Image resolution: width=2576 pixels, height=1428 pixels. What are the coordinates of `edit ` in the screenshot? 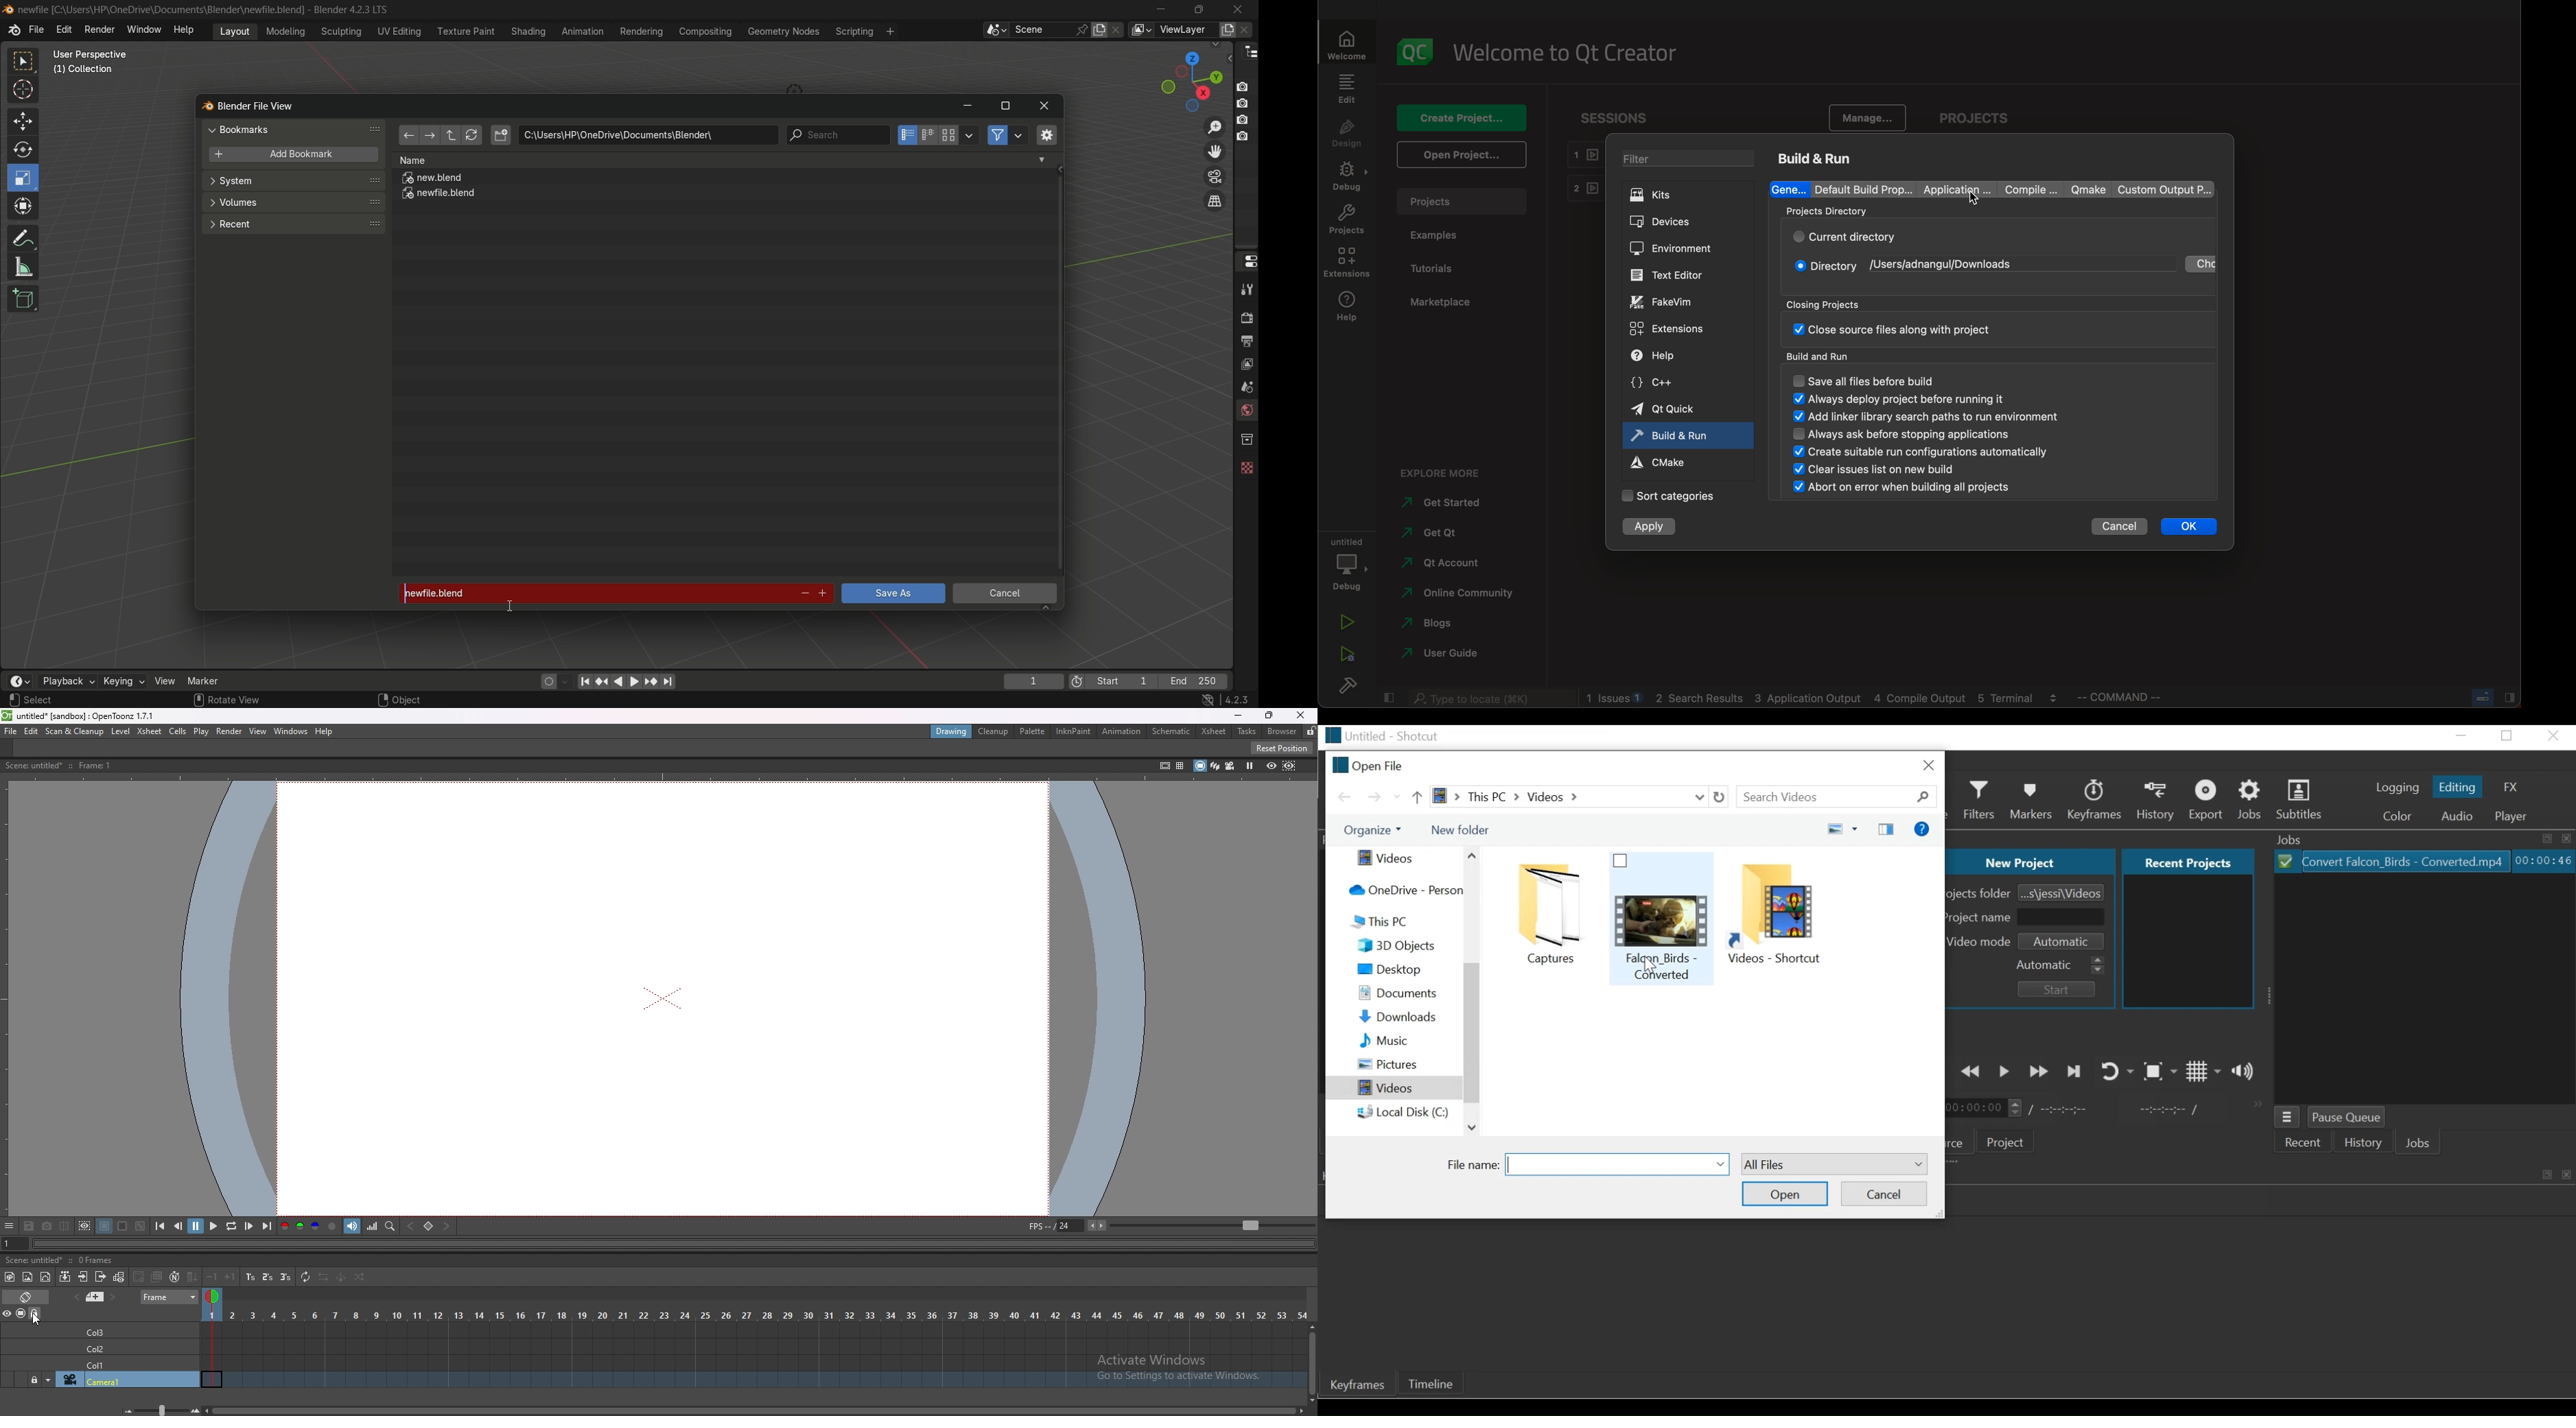 It's located at (1348, 87).